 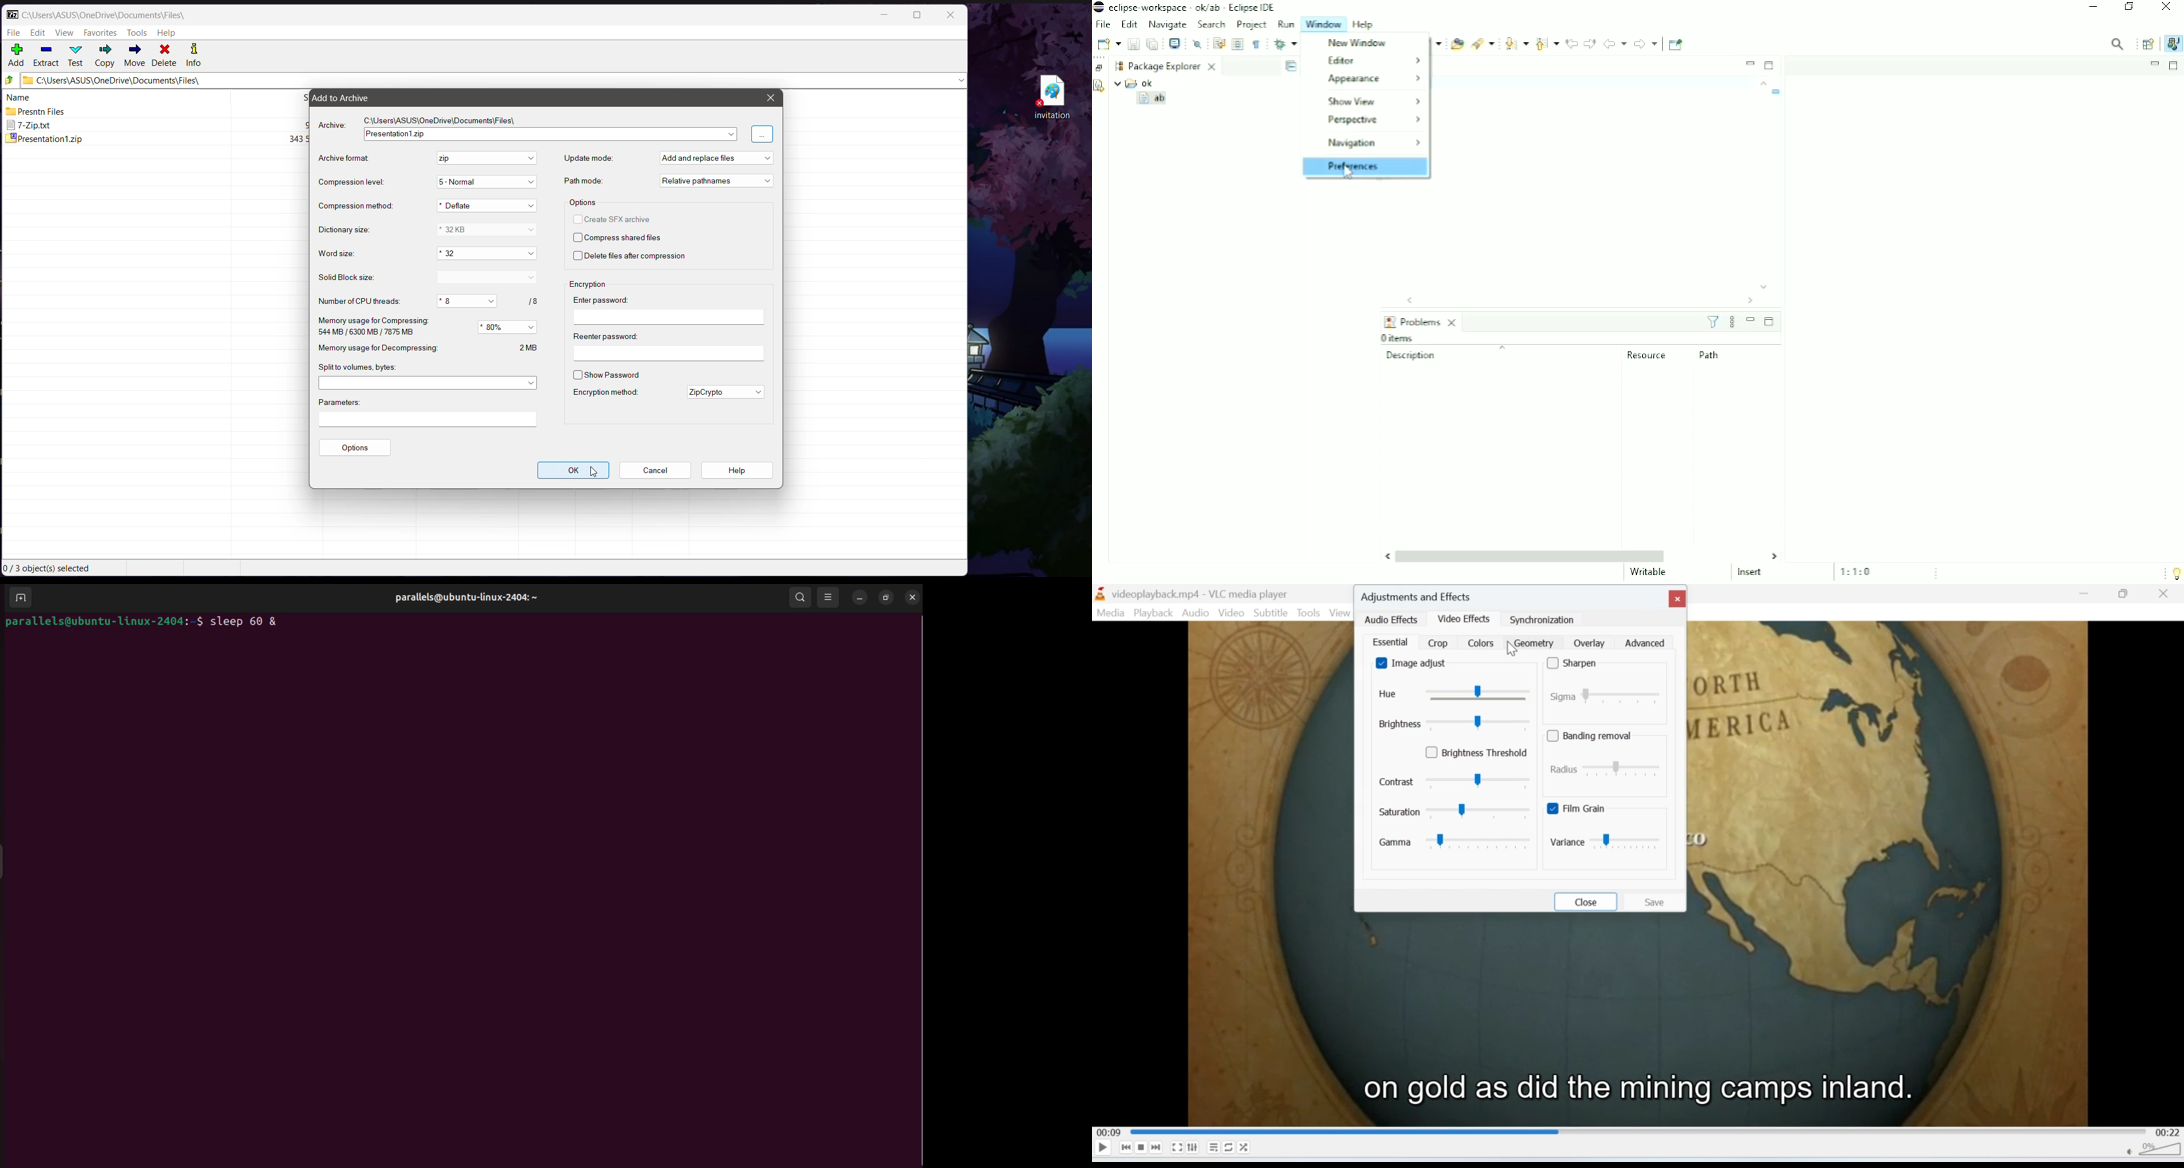 I want to click on Set the memory usage for Compressing in precentage, so click(x=509, y=328).